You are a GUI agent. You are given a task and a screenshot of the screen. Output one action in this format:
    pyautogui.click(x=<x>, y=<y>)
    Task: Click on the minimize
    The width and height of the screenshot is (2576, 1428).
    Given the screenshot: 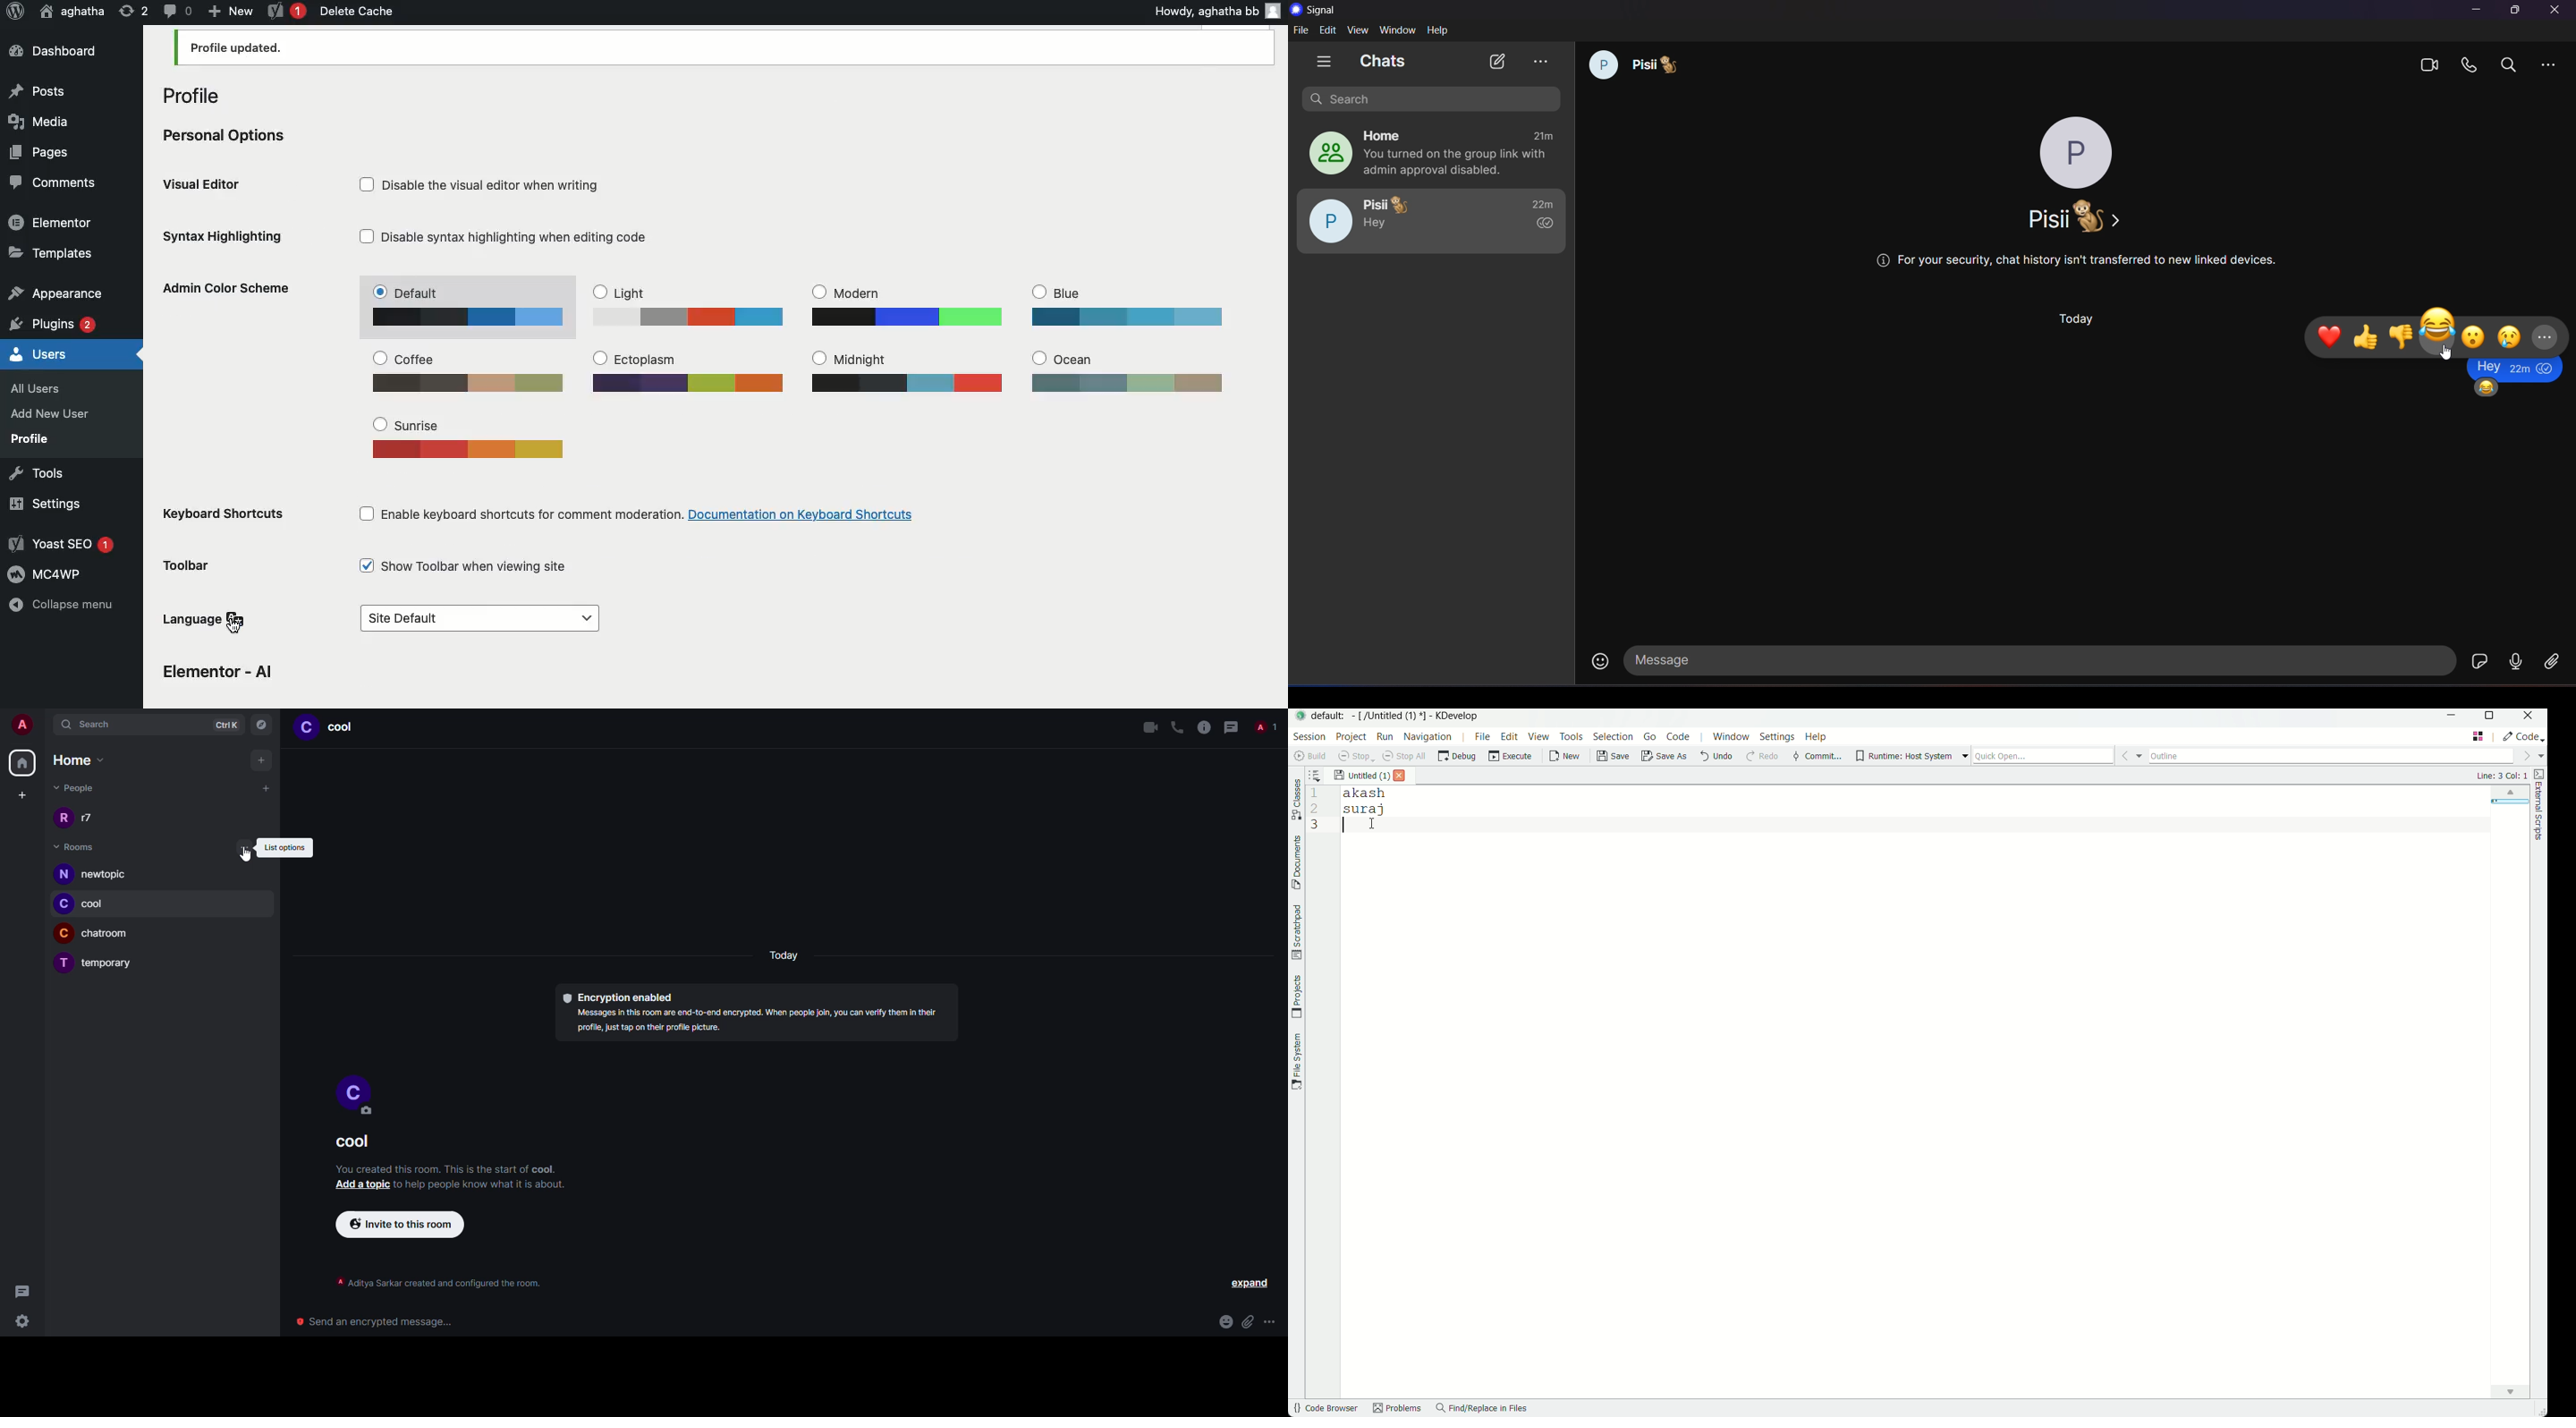 What is the action you would take?
    pyautogui.click(x=2478, y=10)
    